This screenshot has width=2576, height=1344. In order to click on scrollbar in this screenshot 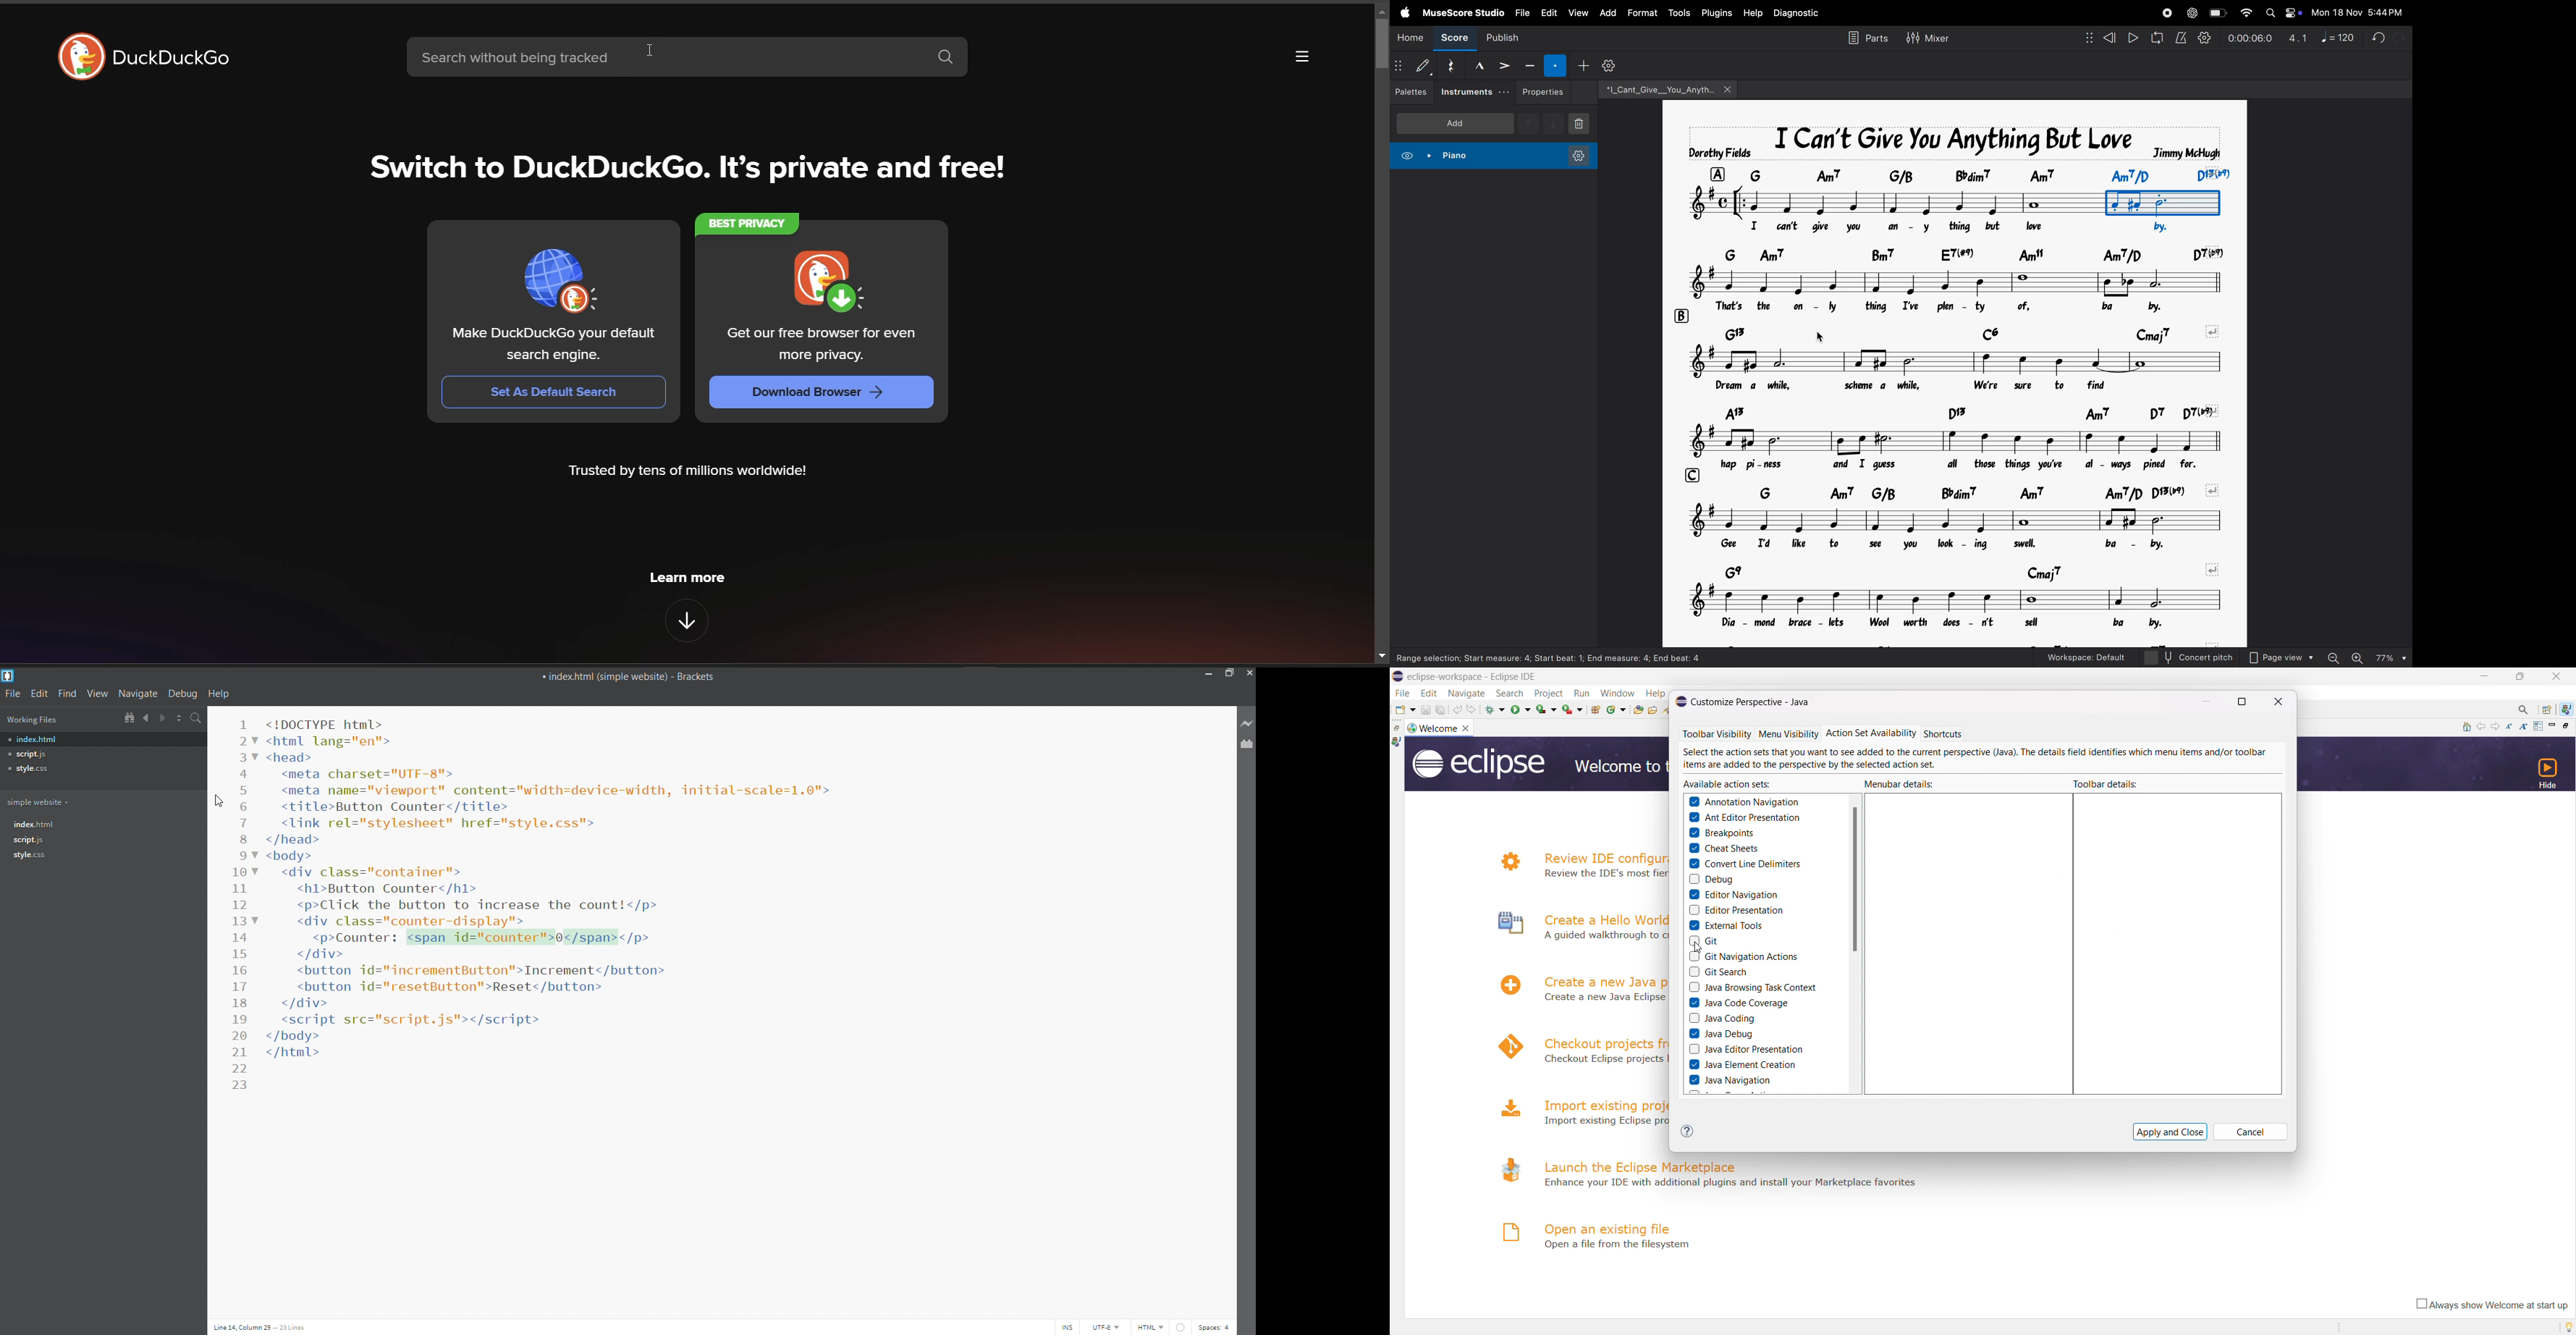, I will do `click(1856, 879)`.